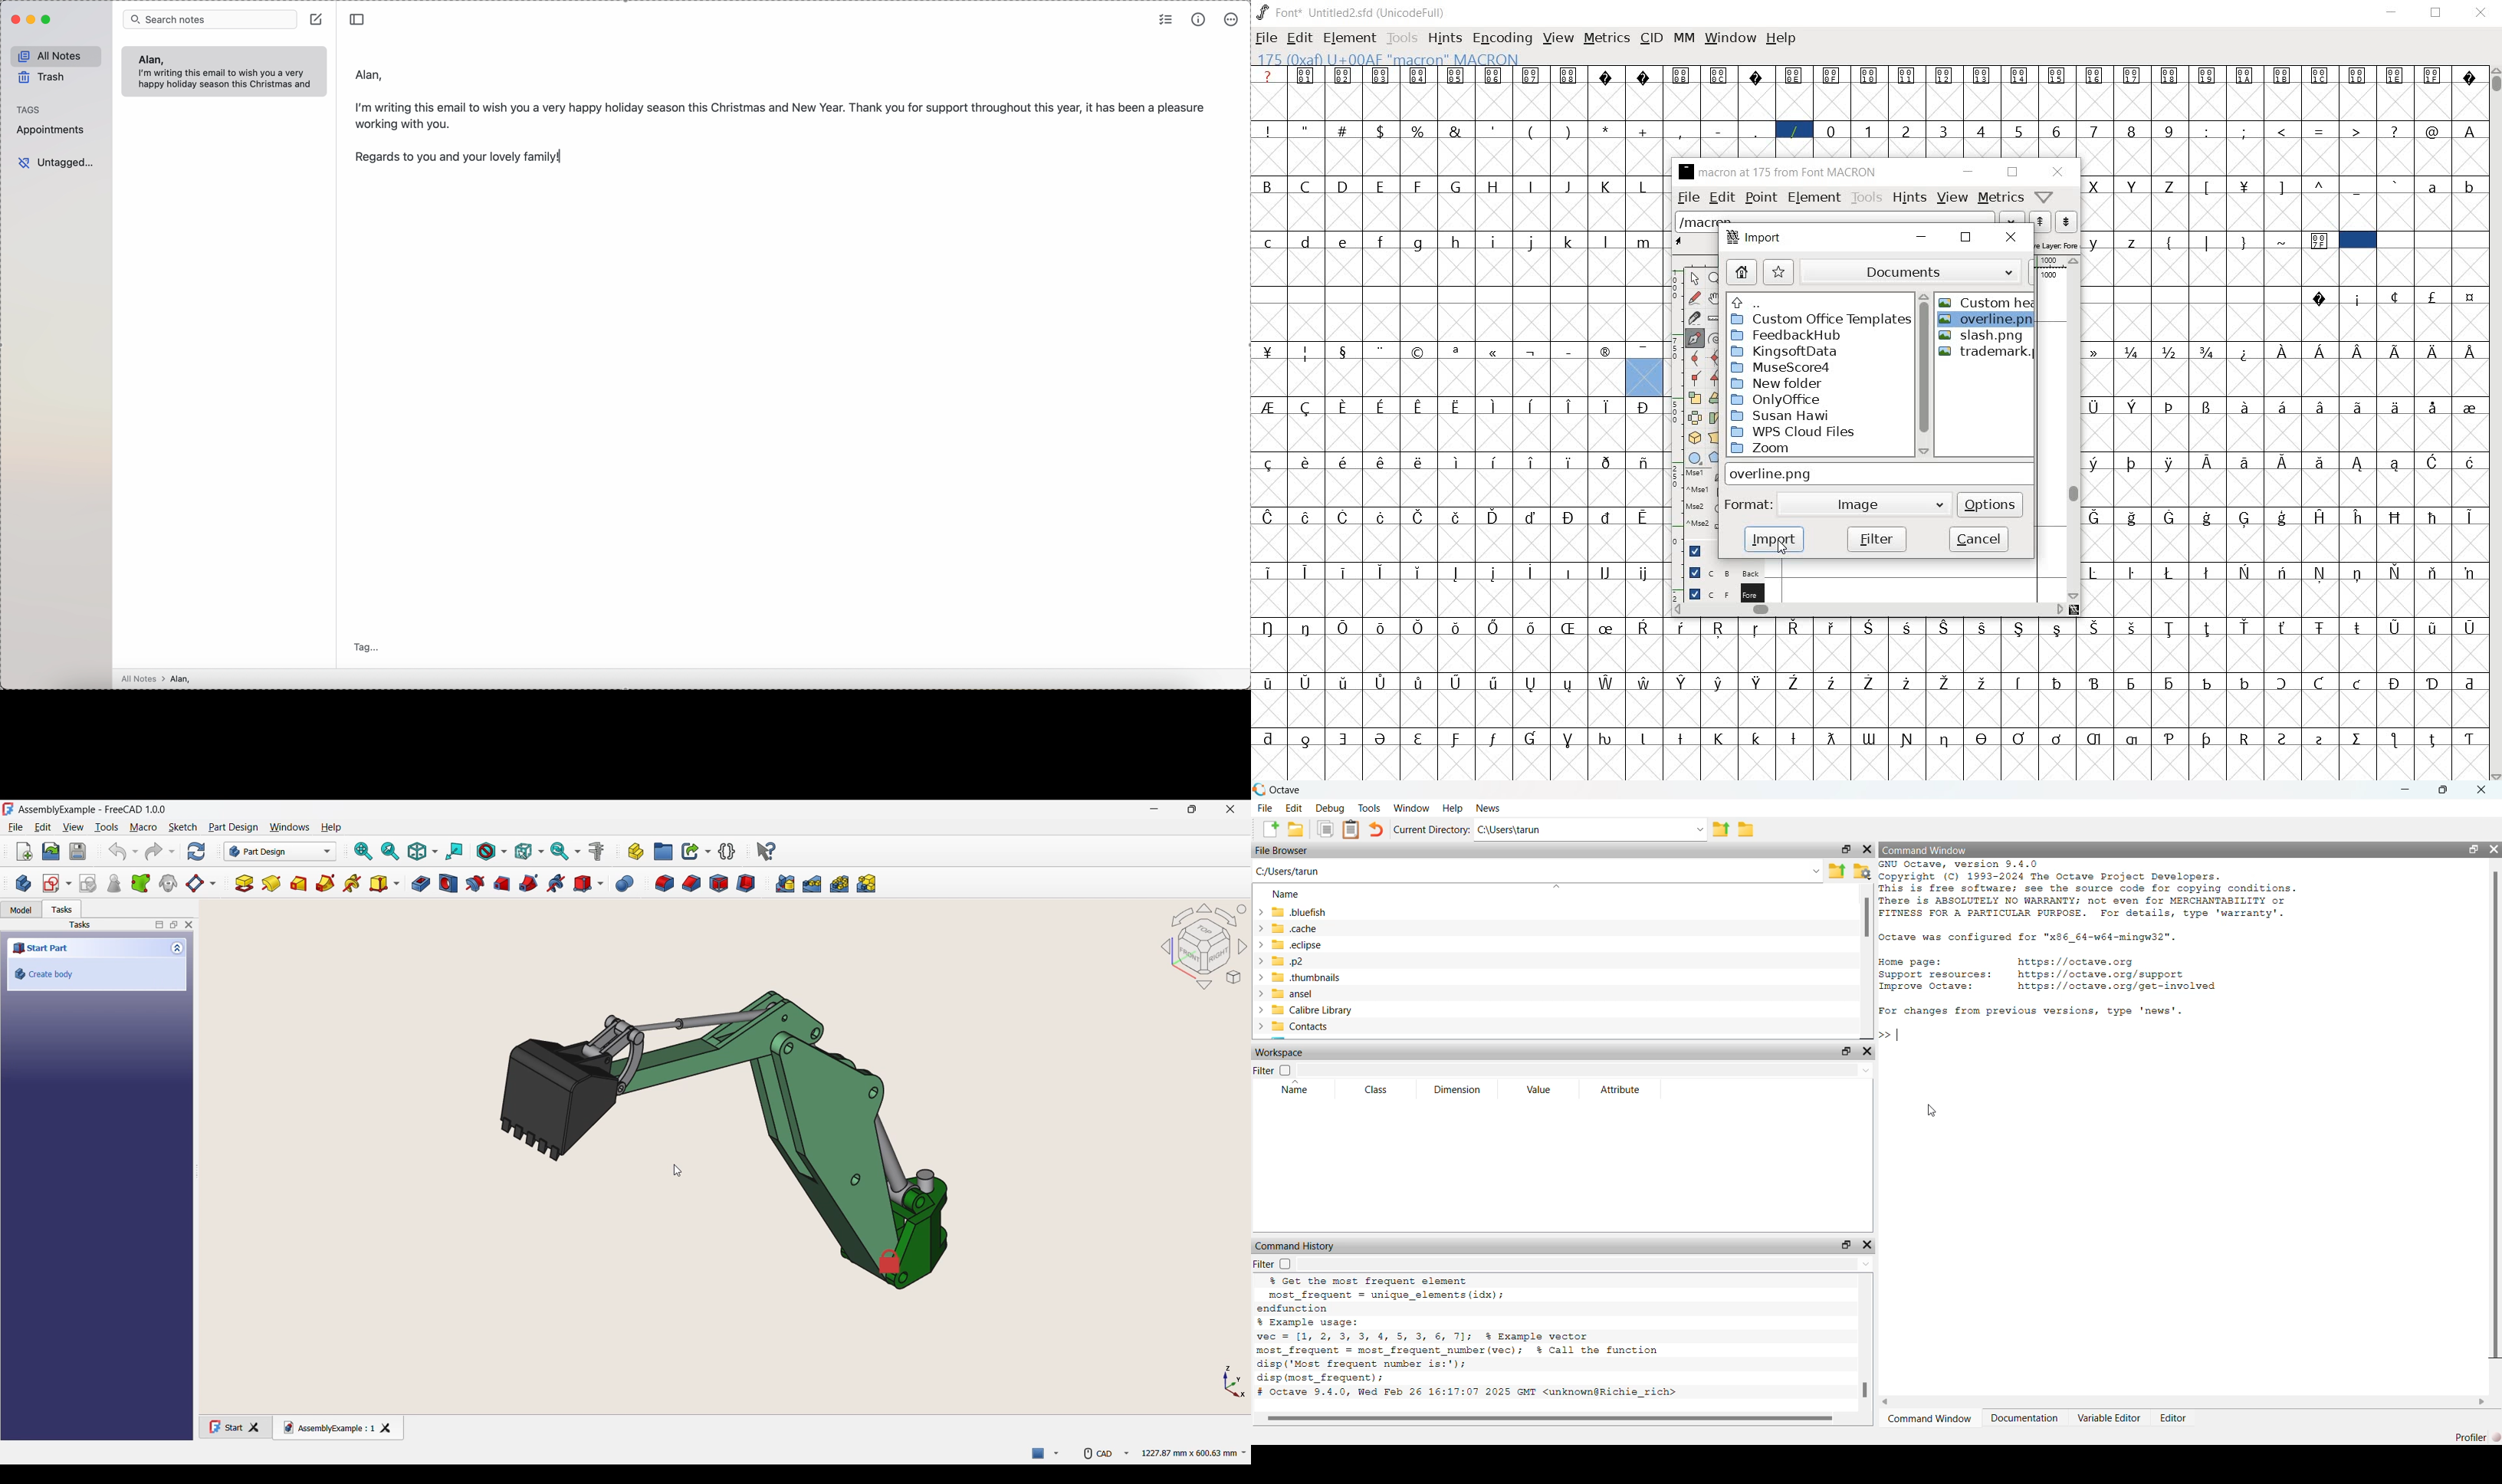 This screenshot has height=1484, width=2520. Describe the element at coordinates (1420, 462) in the screenshot. I see `Symbol` at that location.